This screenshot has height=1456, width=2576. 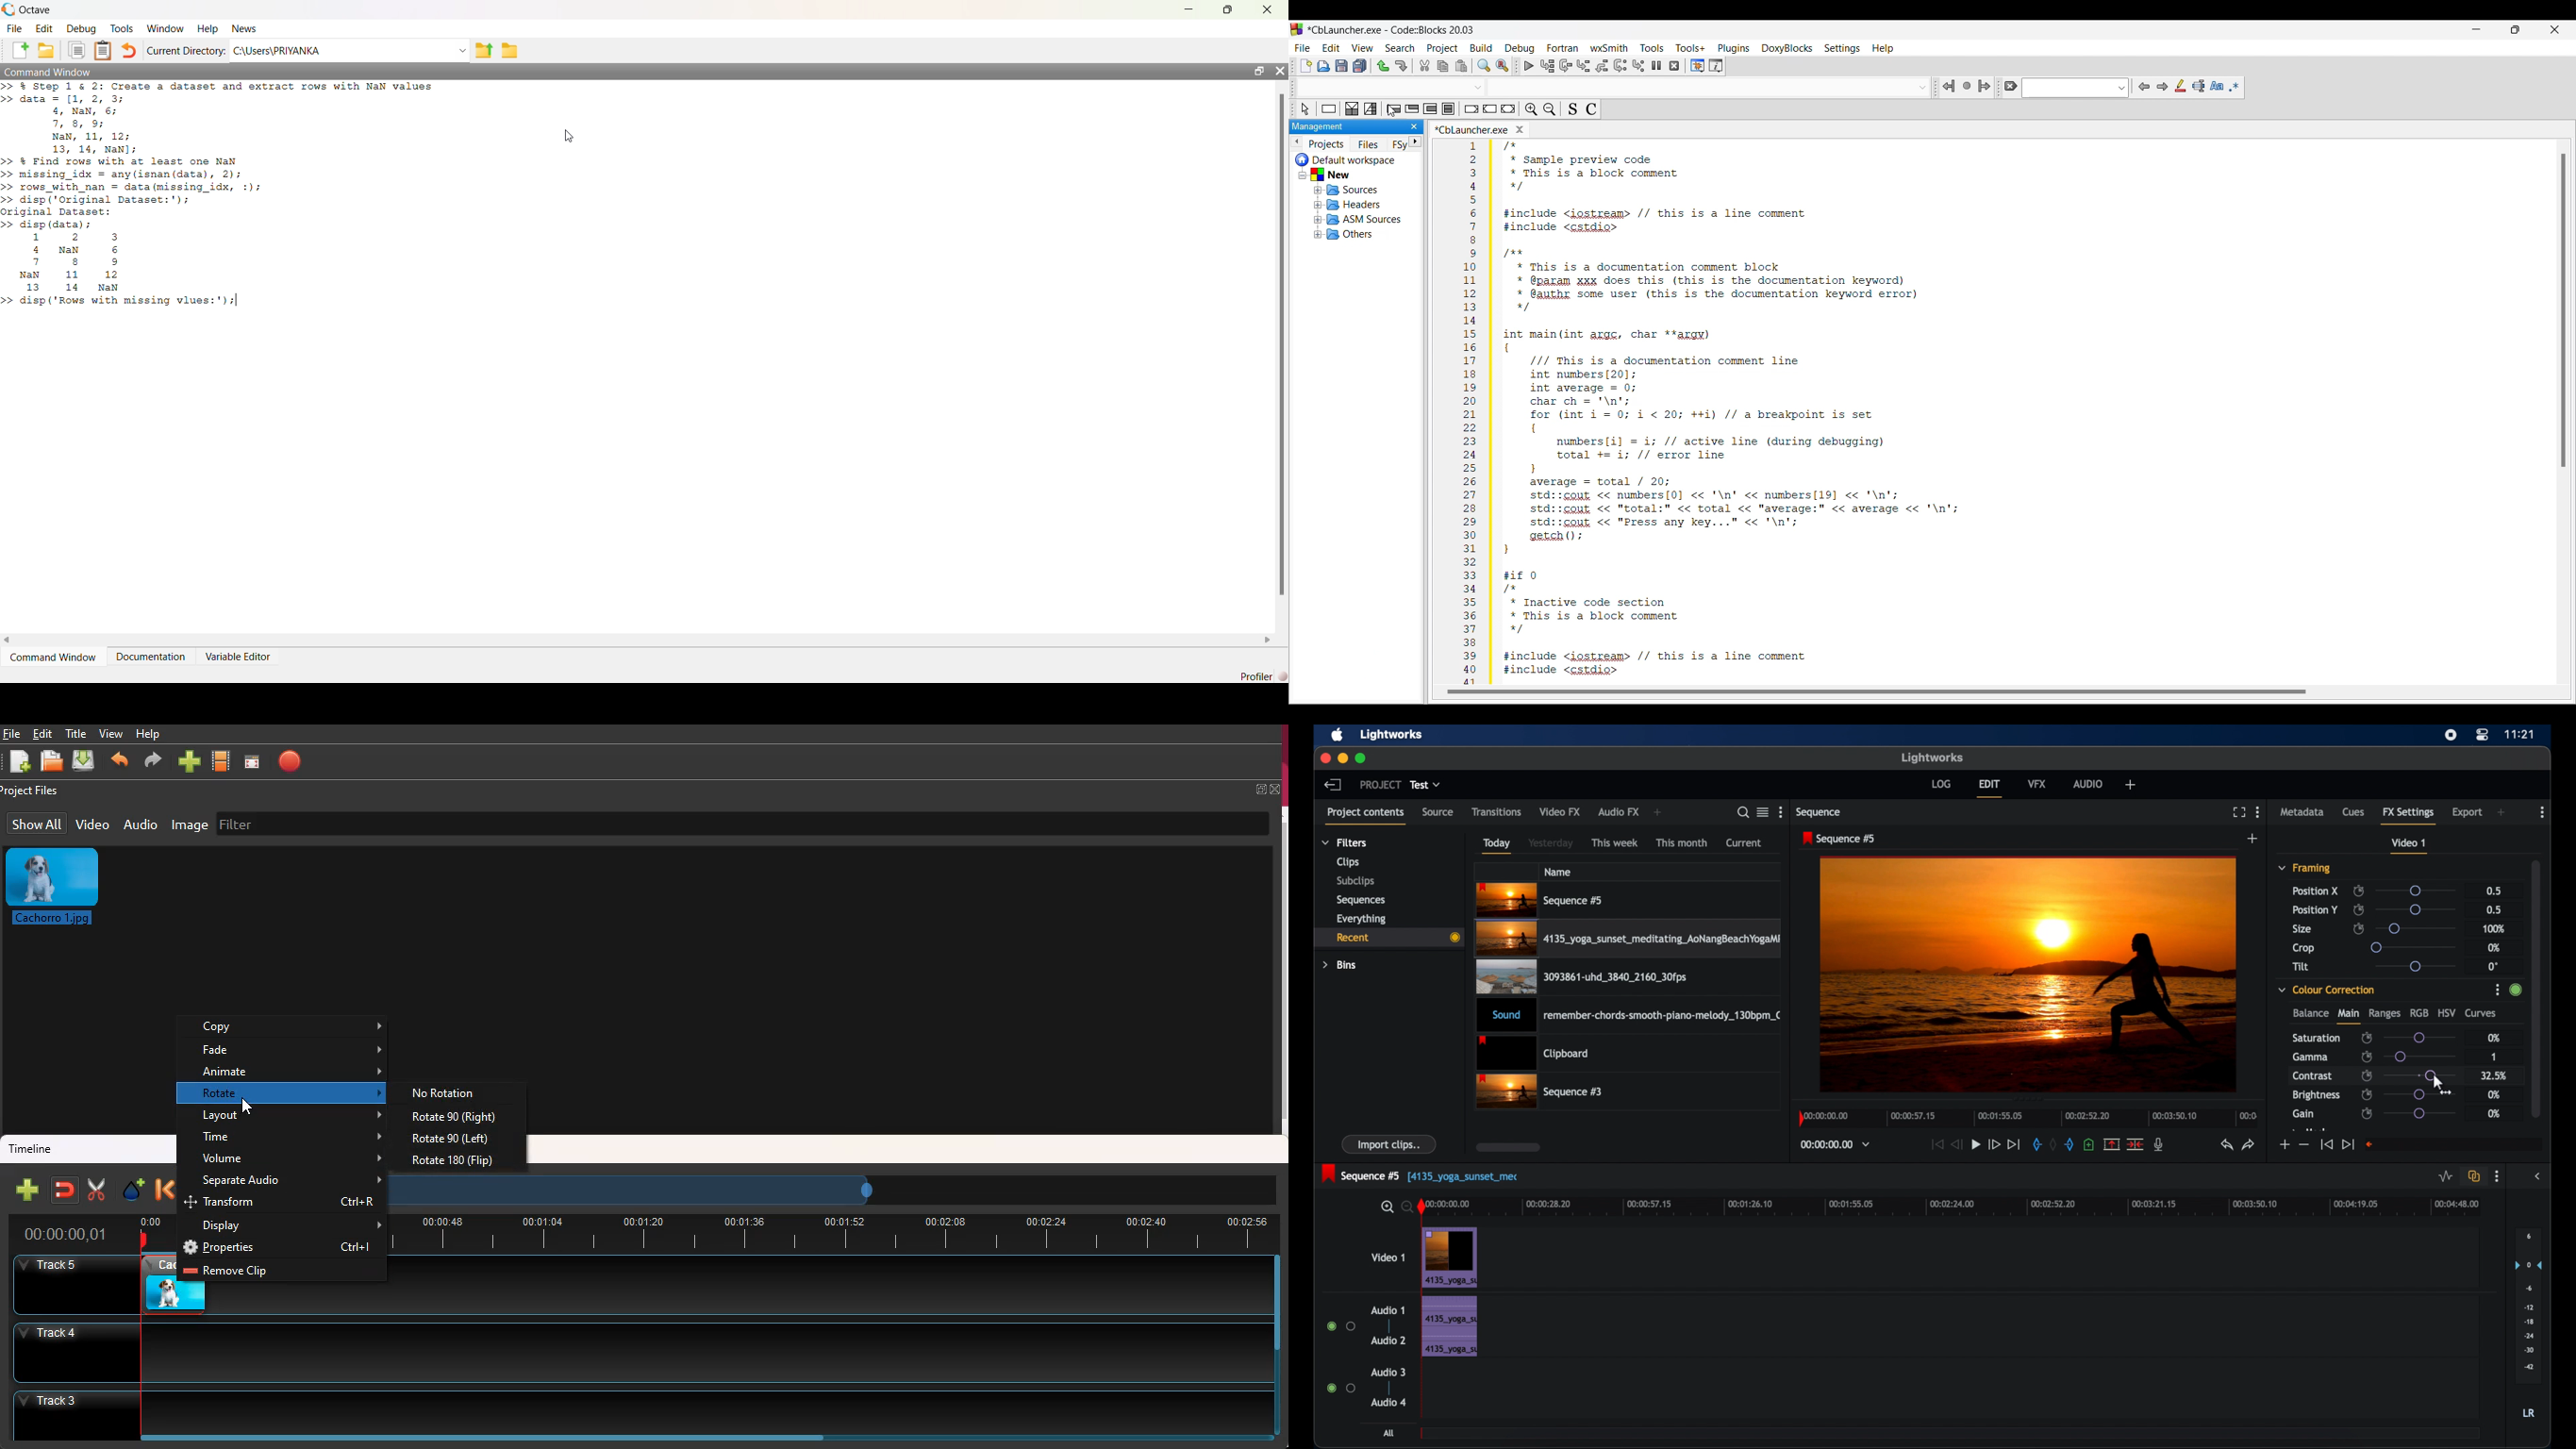 I want to click on C:\Users\PRIYANKA, so click(x=276, y=50).